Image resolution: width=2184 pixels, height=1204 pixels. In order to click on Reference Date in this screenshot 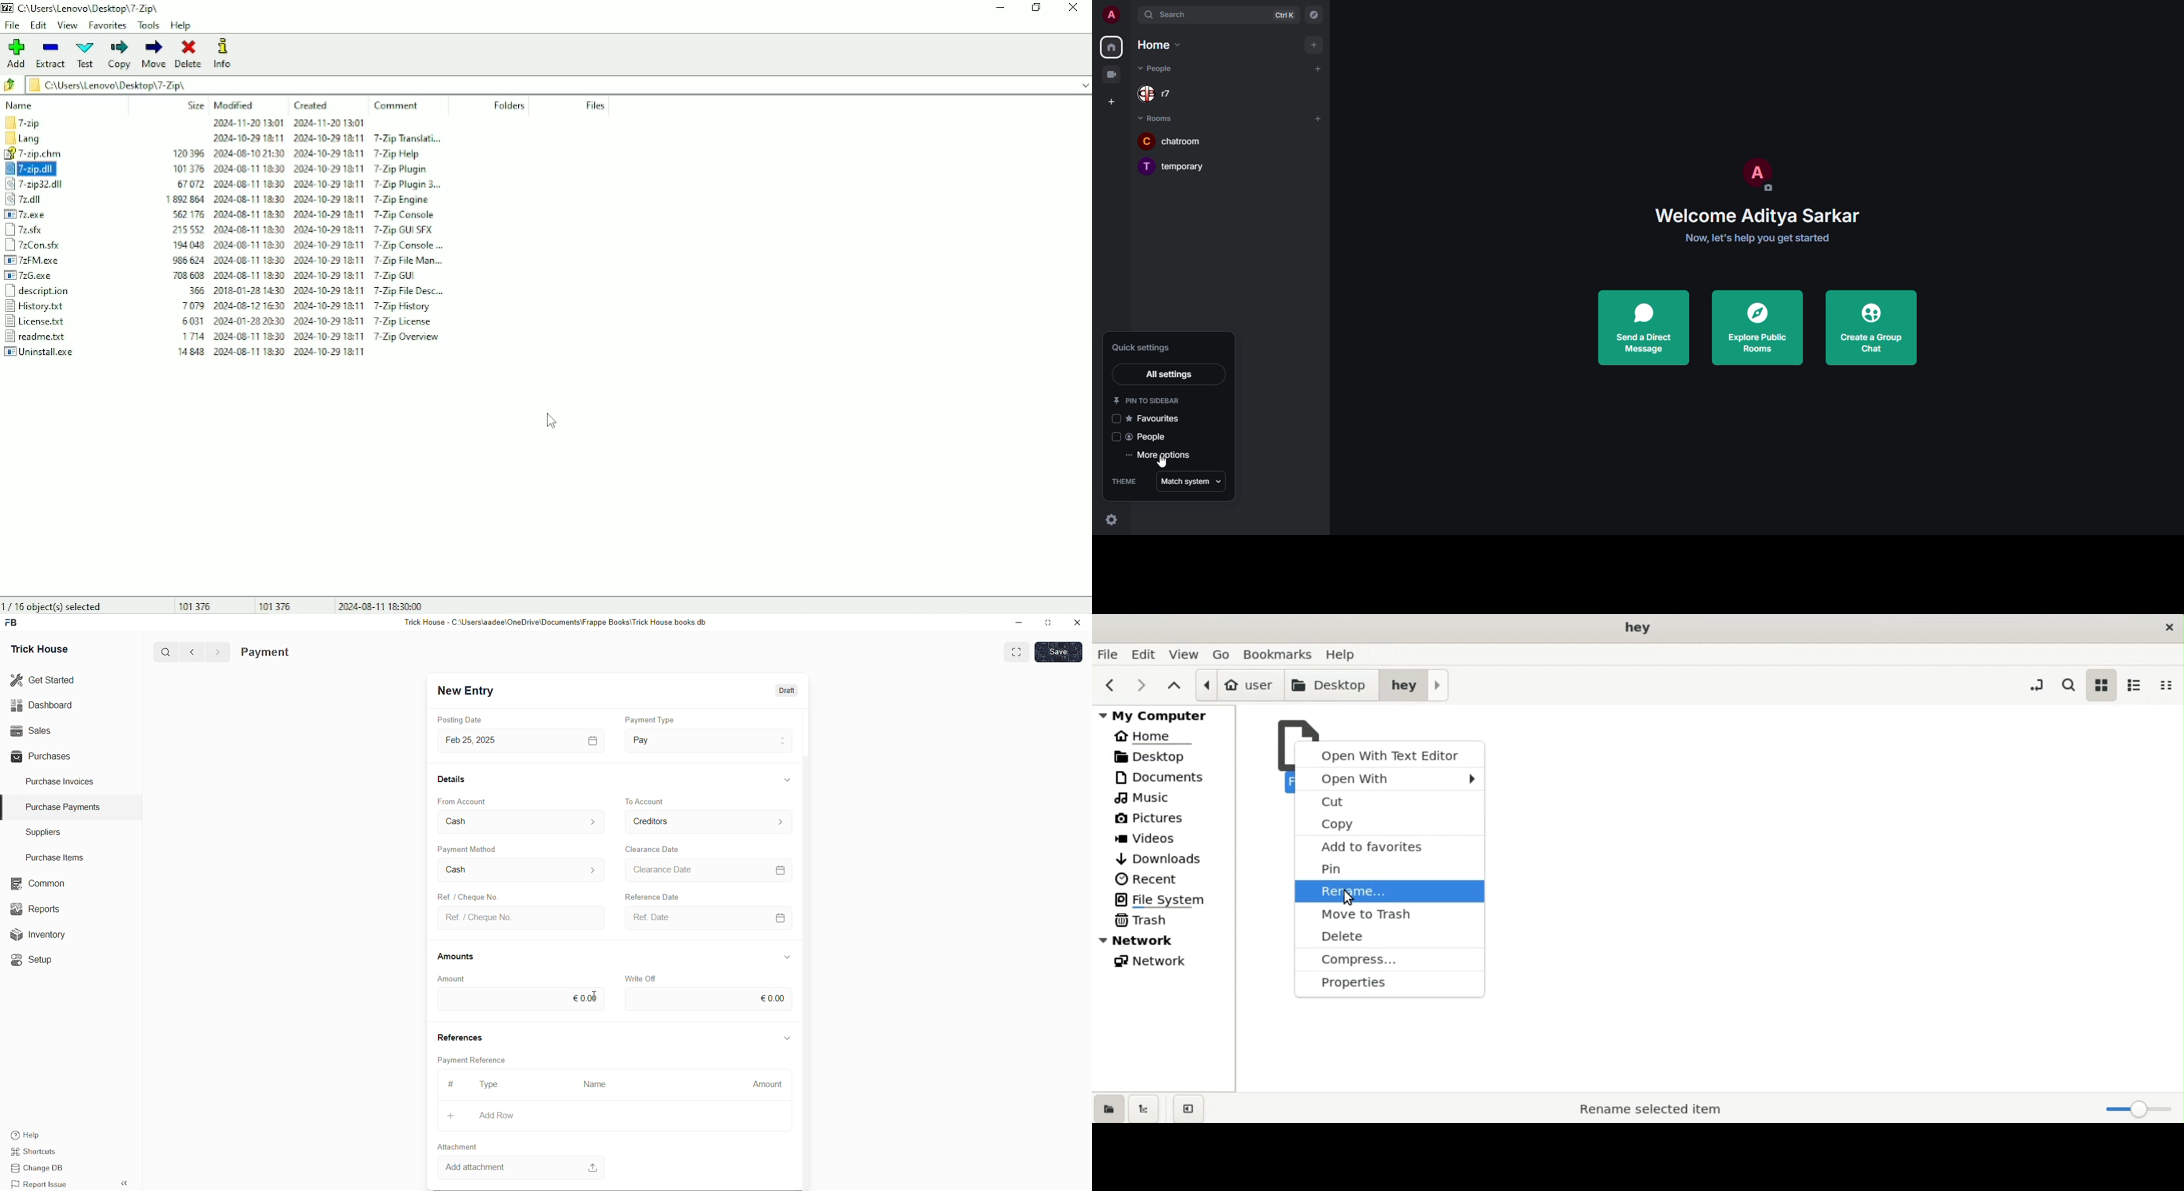, I will do `click(646, 896)`.